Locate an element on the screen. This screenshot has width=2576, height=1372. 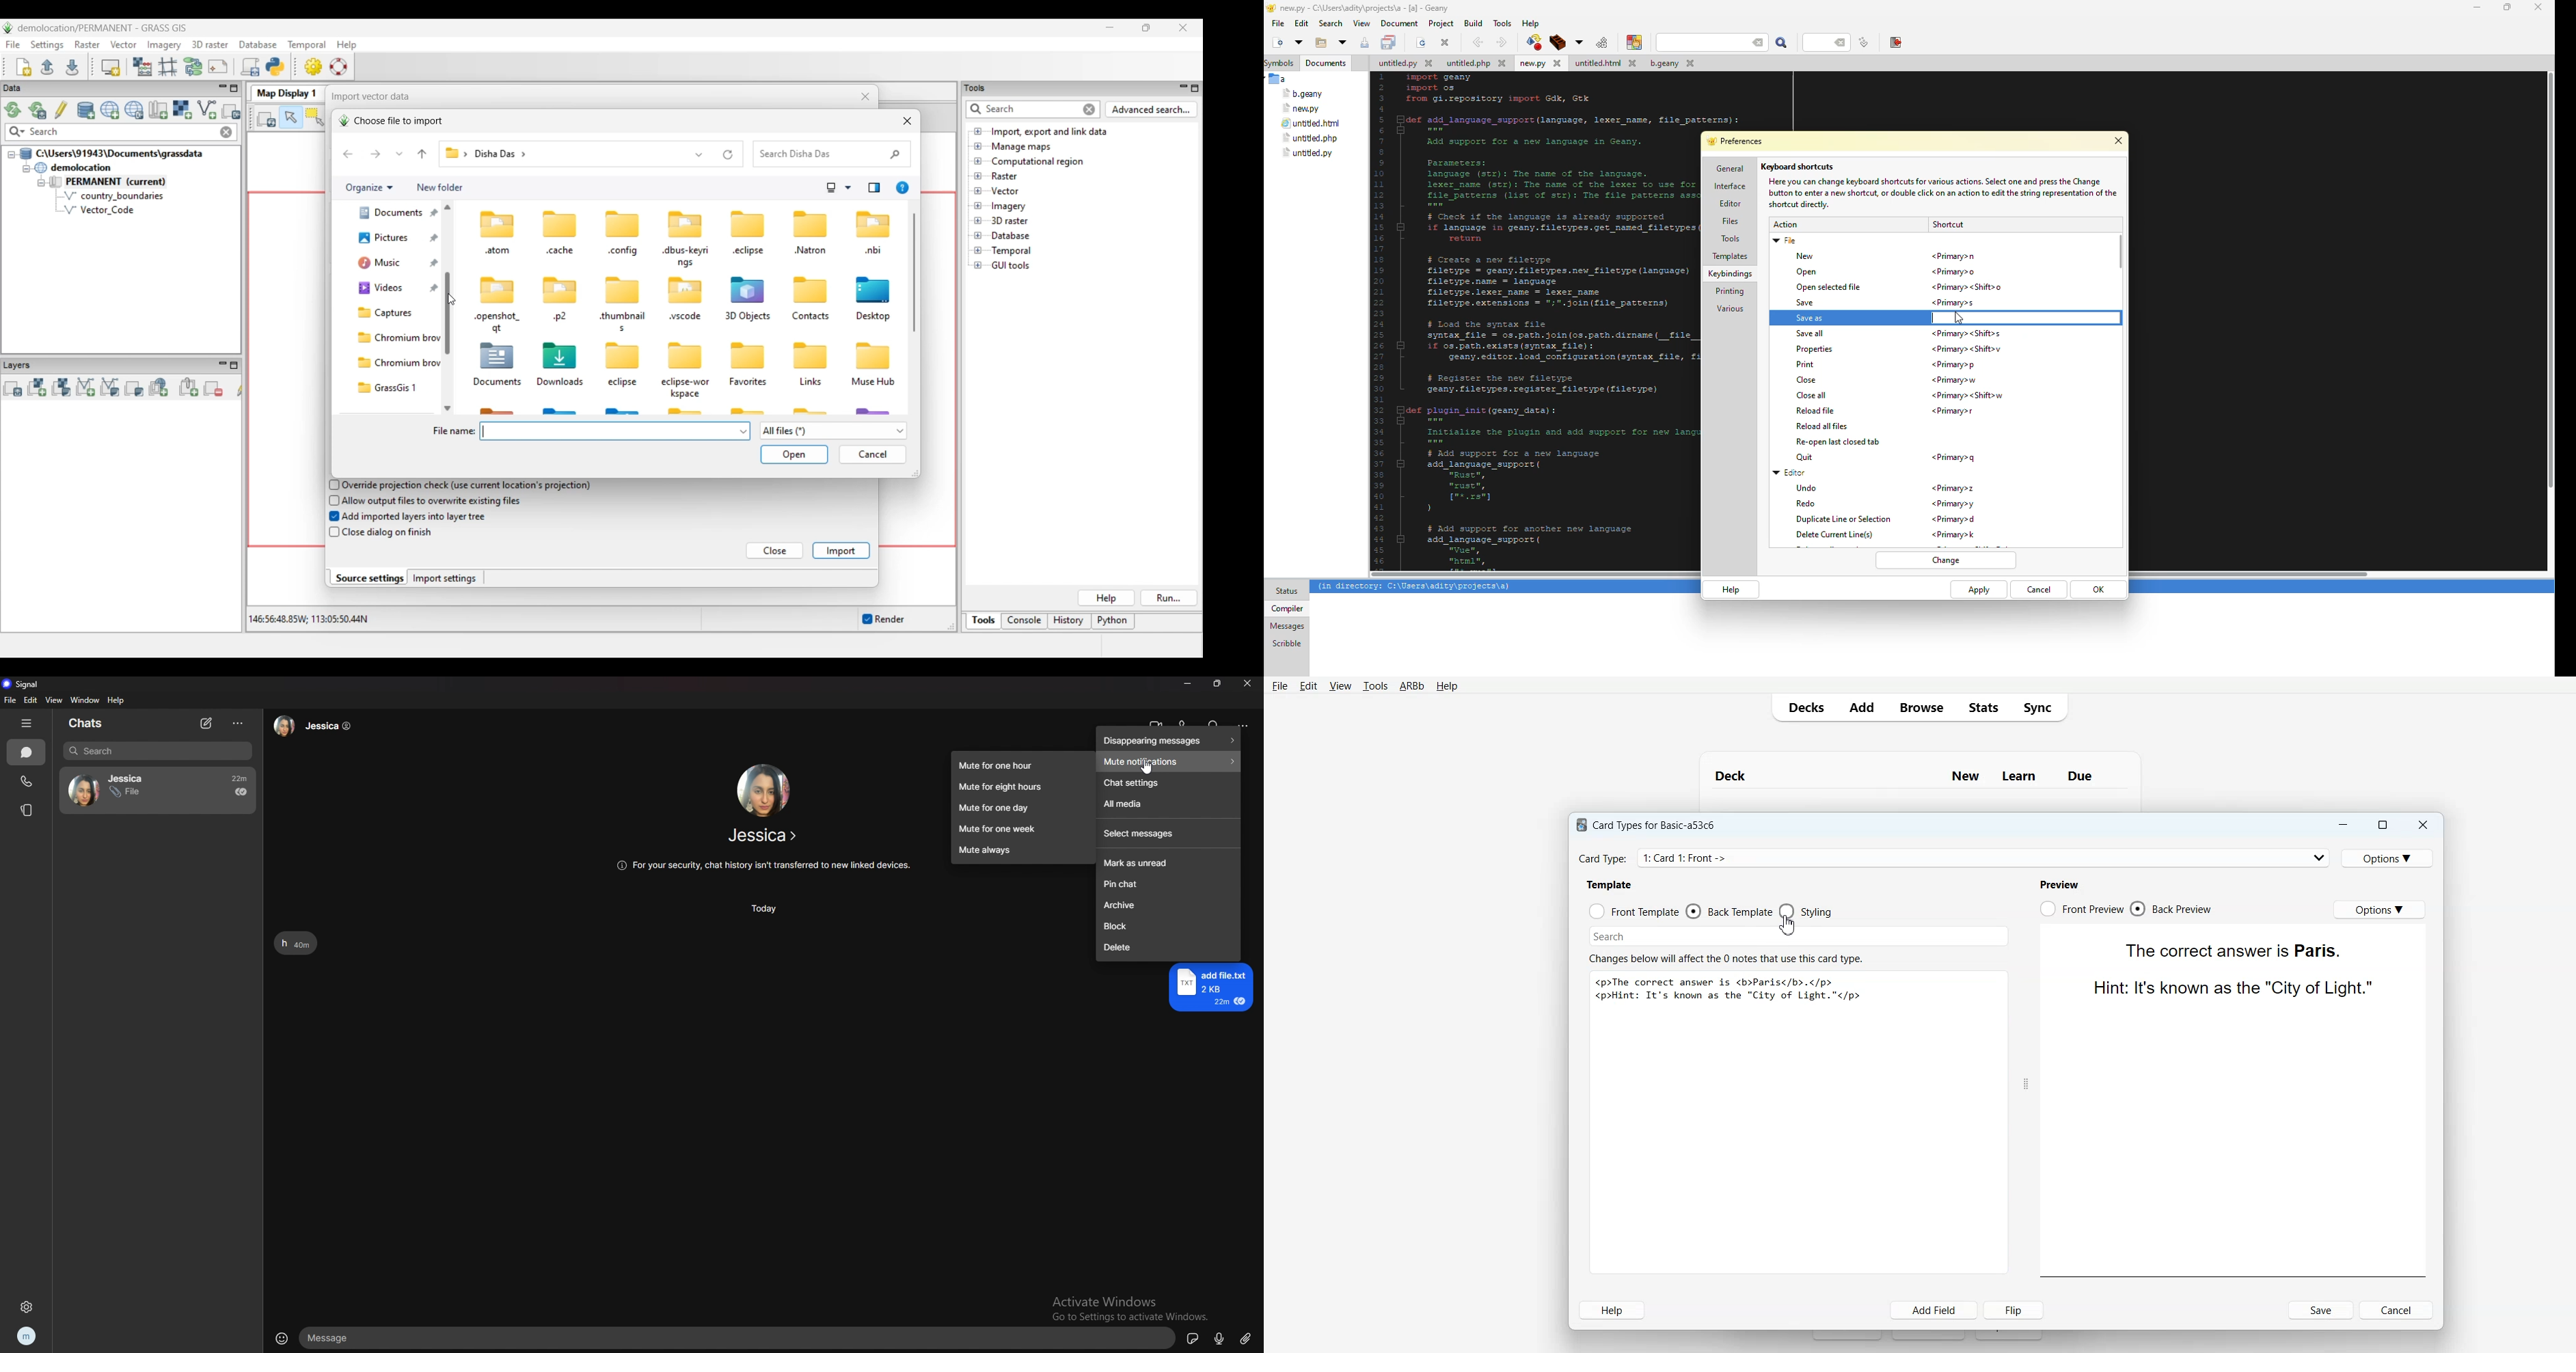
<p>The correct answer is <b>Paris</b>.</p>
<p>Hint: It's known as the "City of Light."</p> is located at coordinates (1730, 989).